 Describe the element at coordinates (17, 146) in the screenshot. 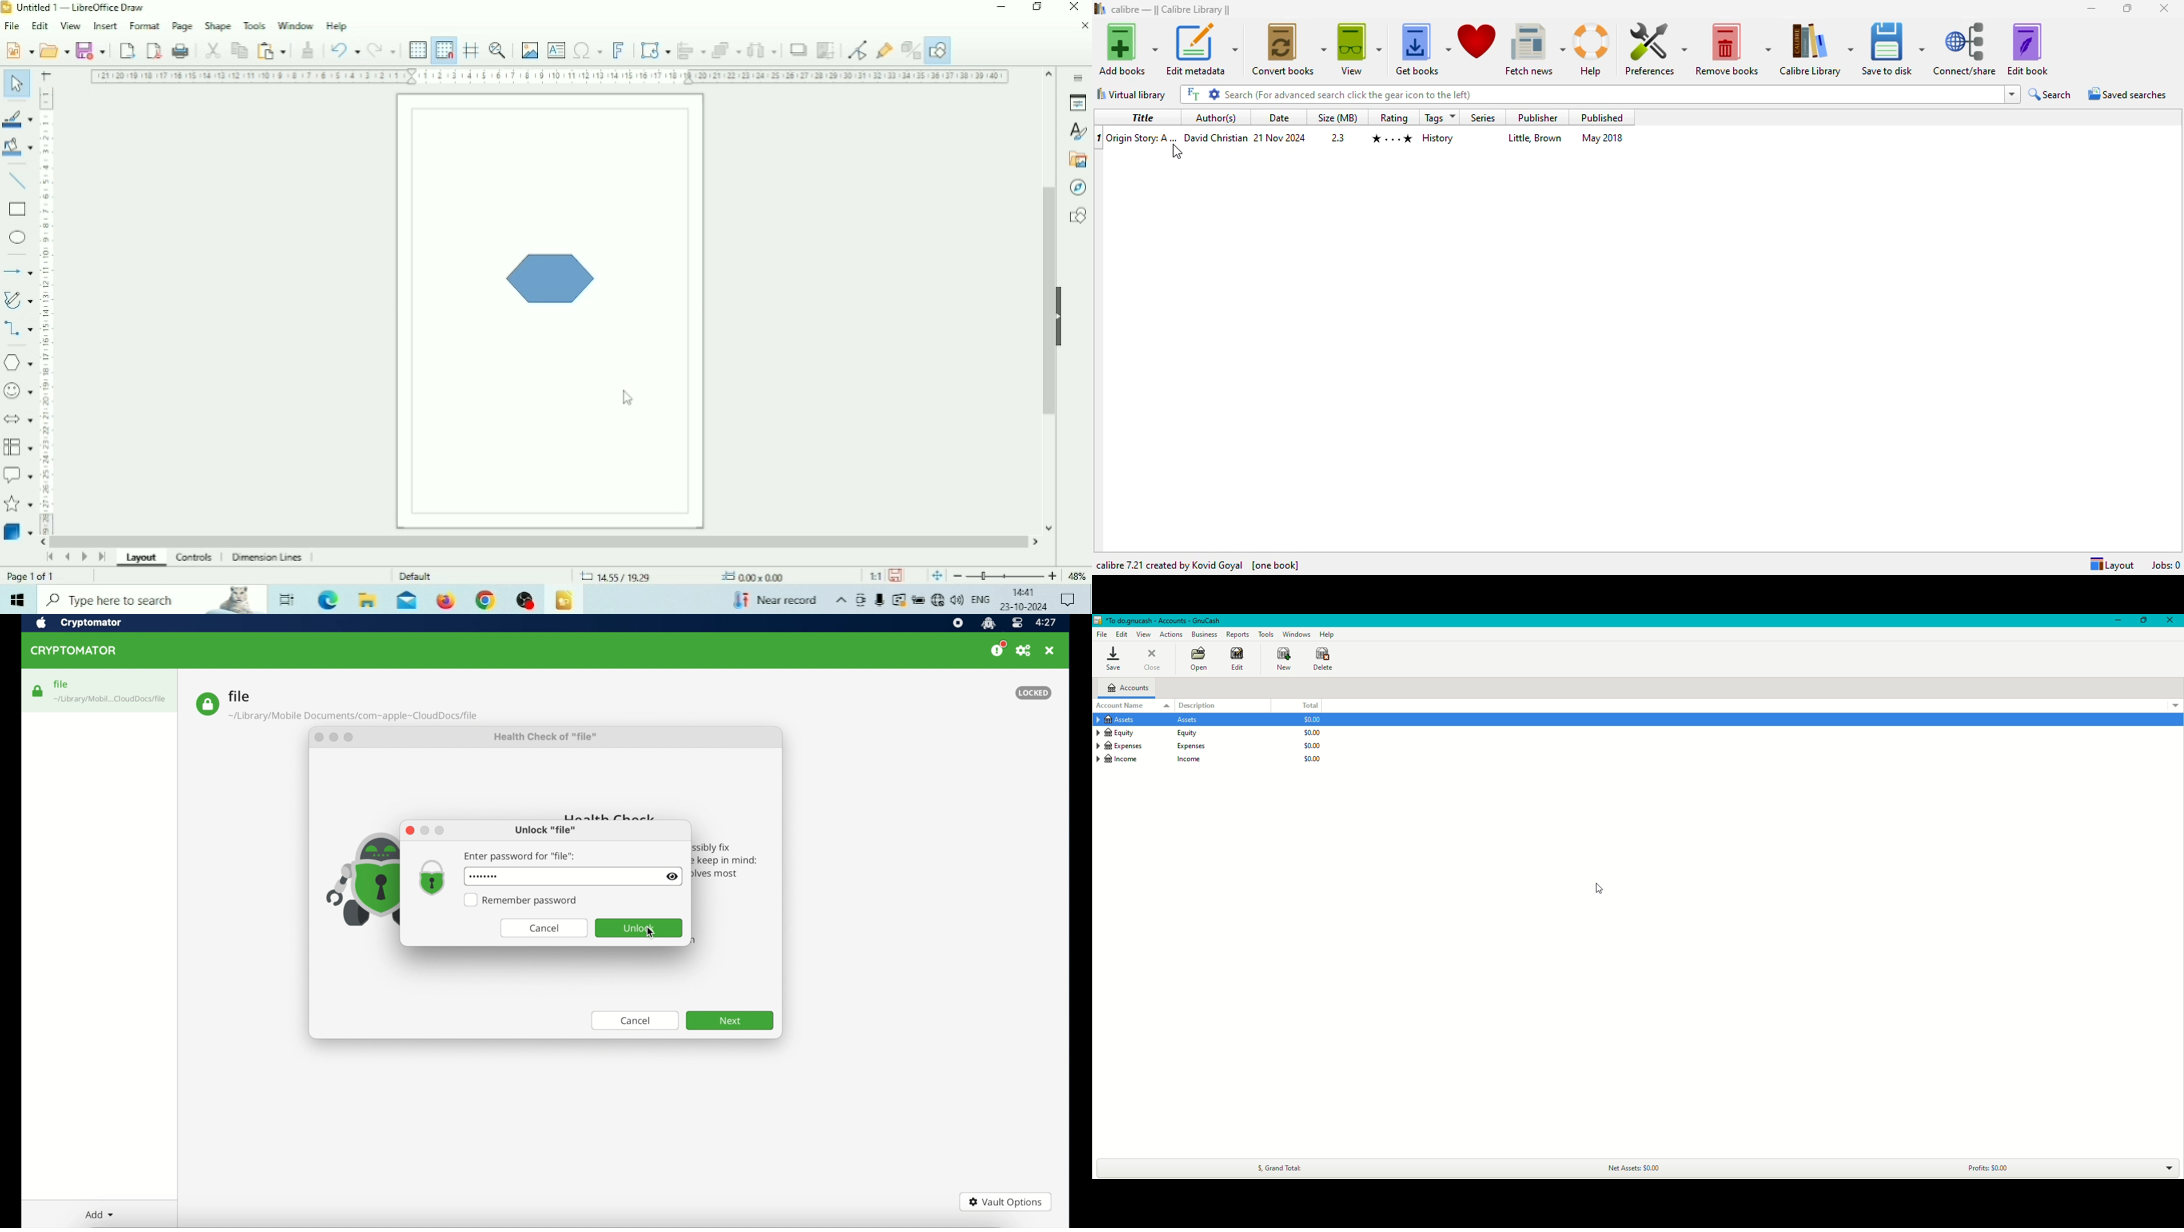

I see `Fill Color` at that location.